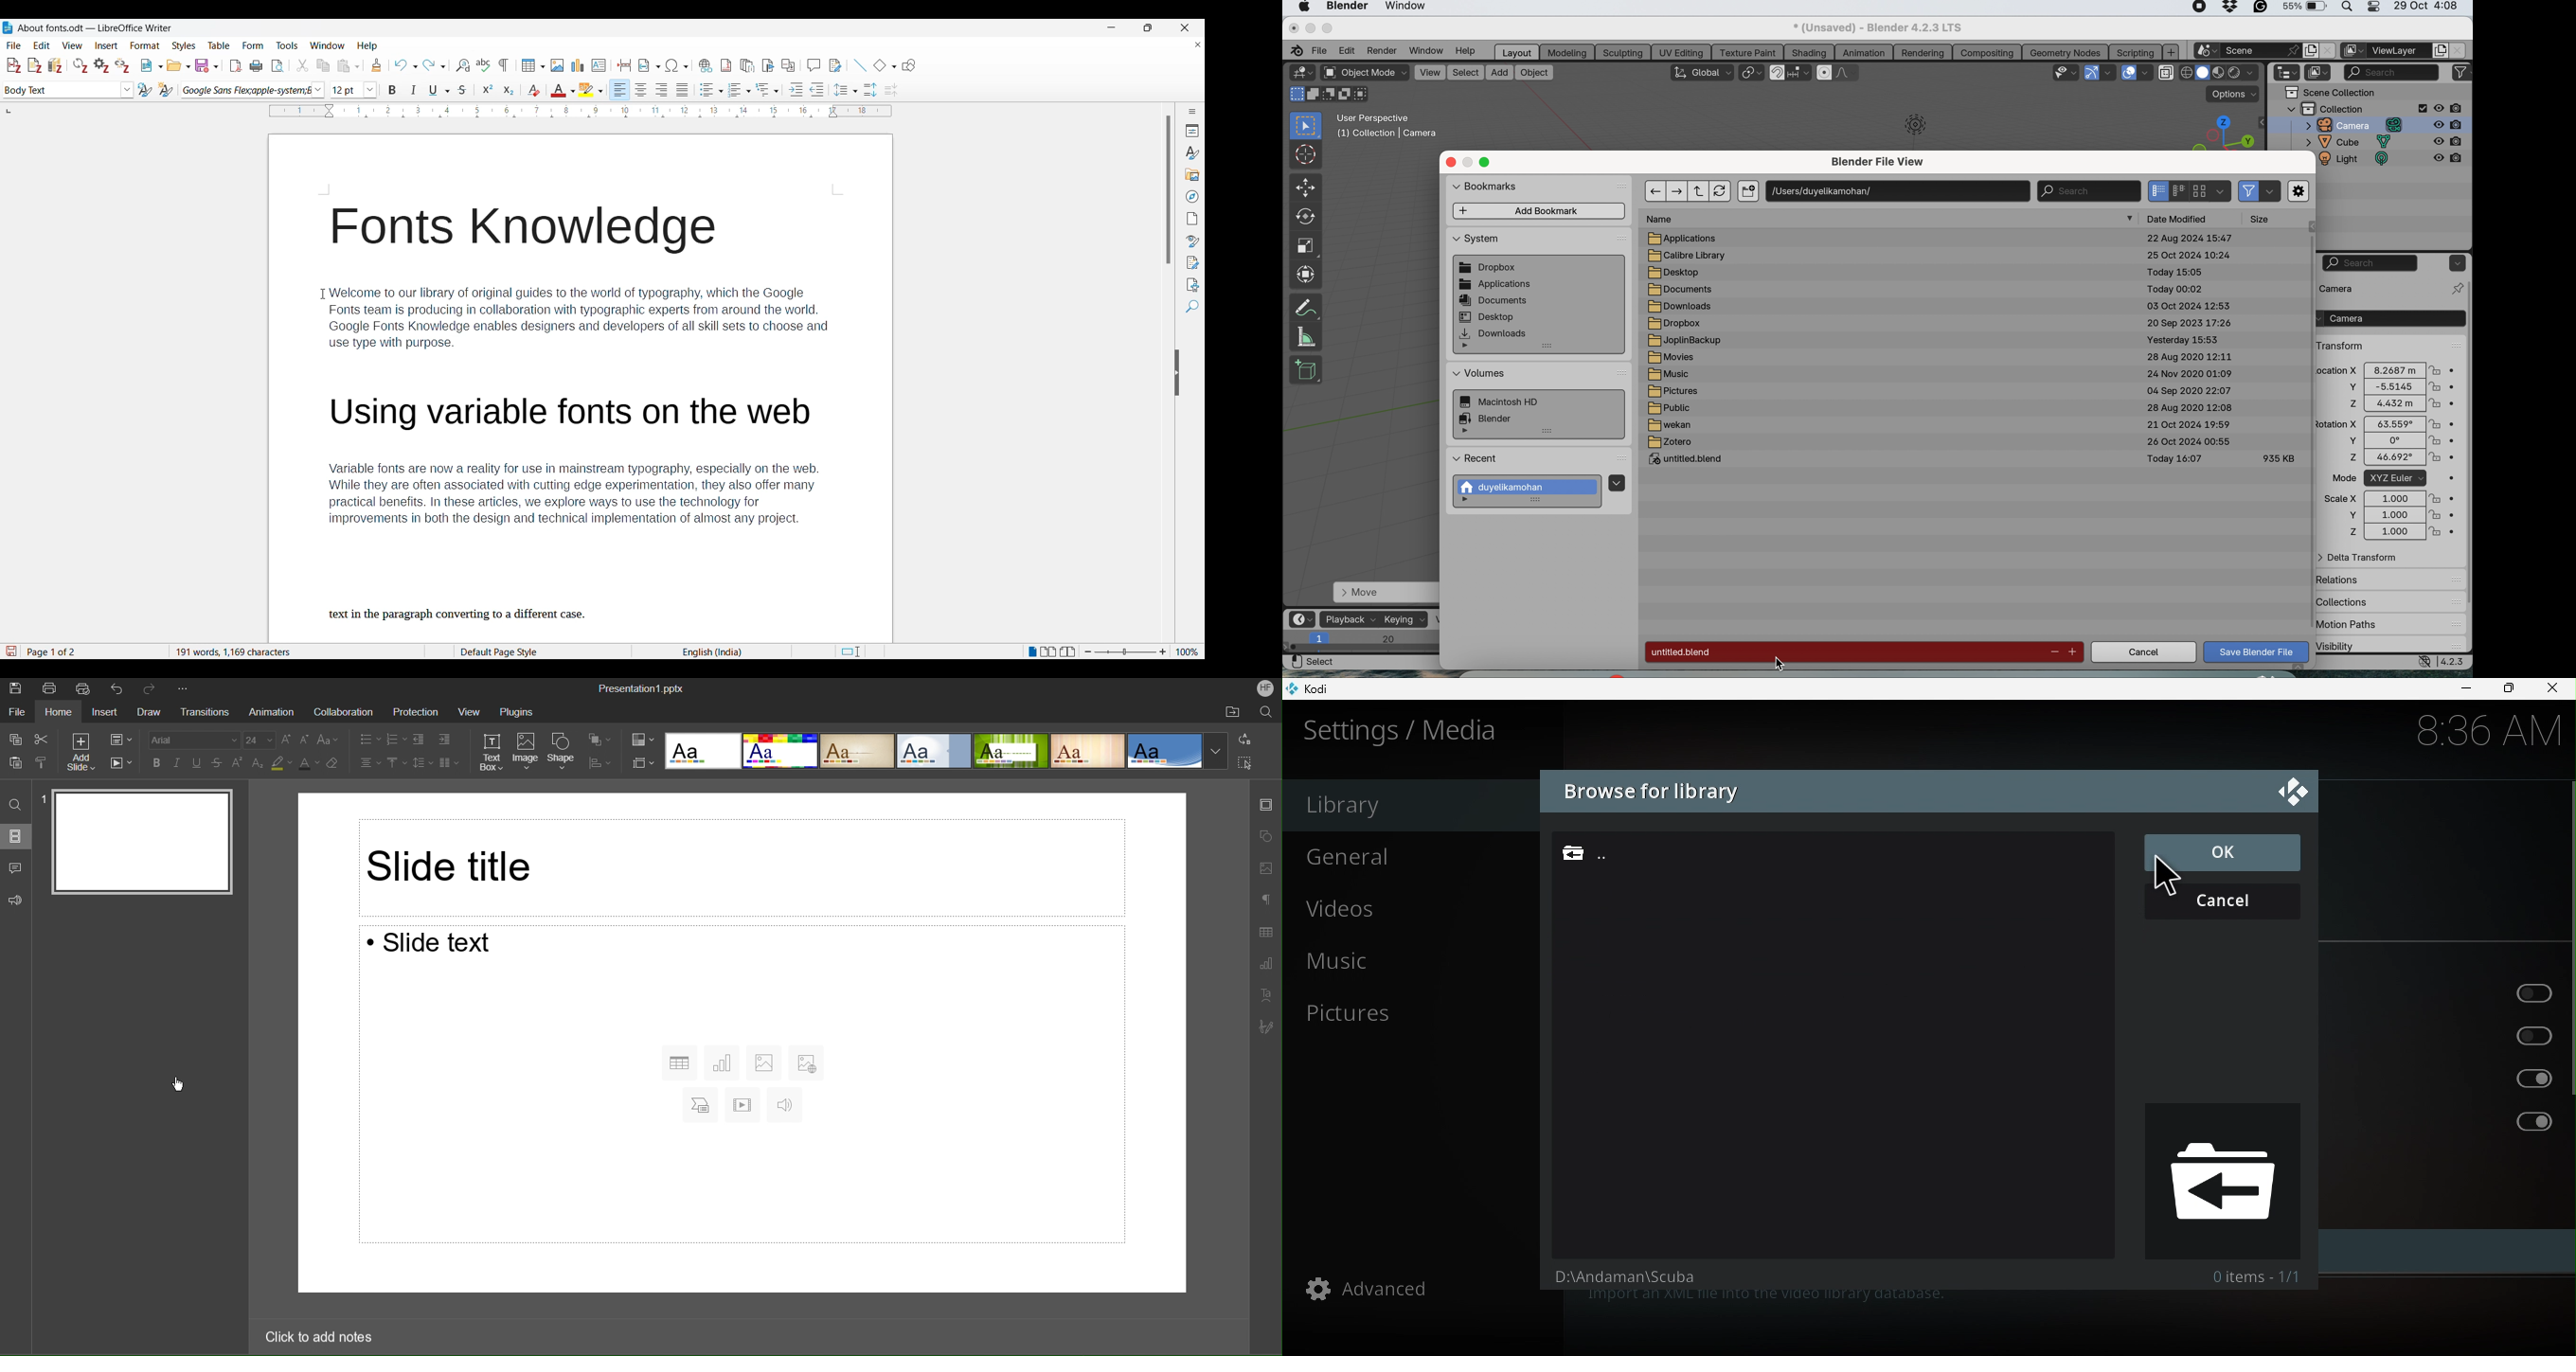  Describe the element at coordinates (748, 66) in the screenshot. I see `Insert endnote` at that location.